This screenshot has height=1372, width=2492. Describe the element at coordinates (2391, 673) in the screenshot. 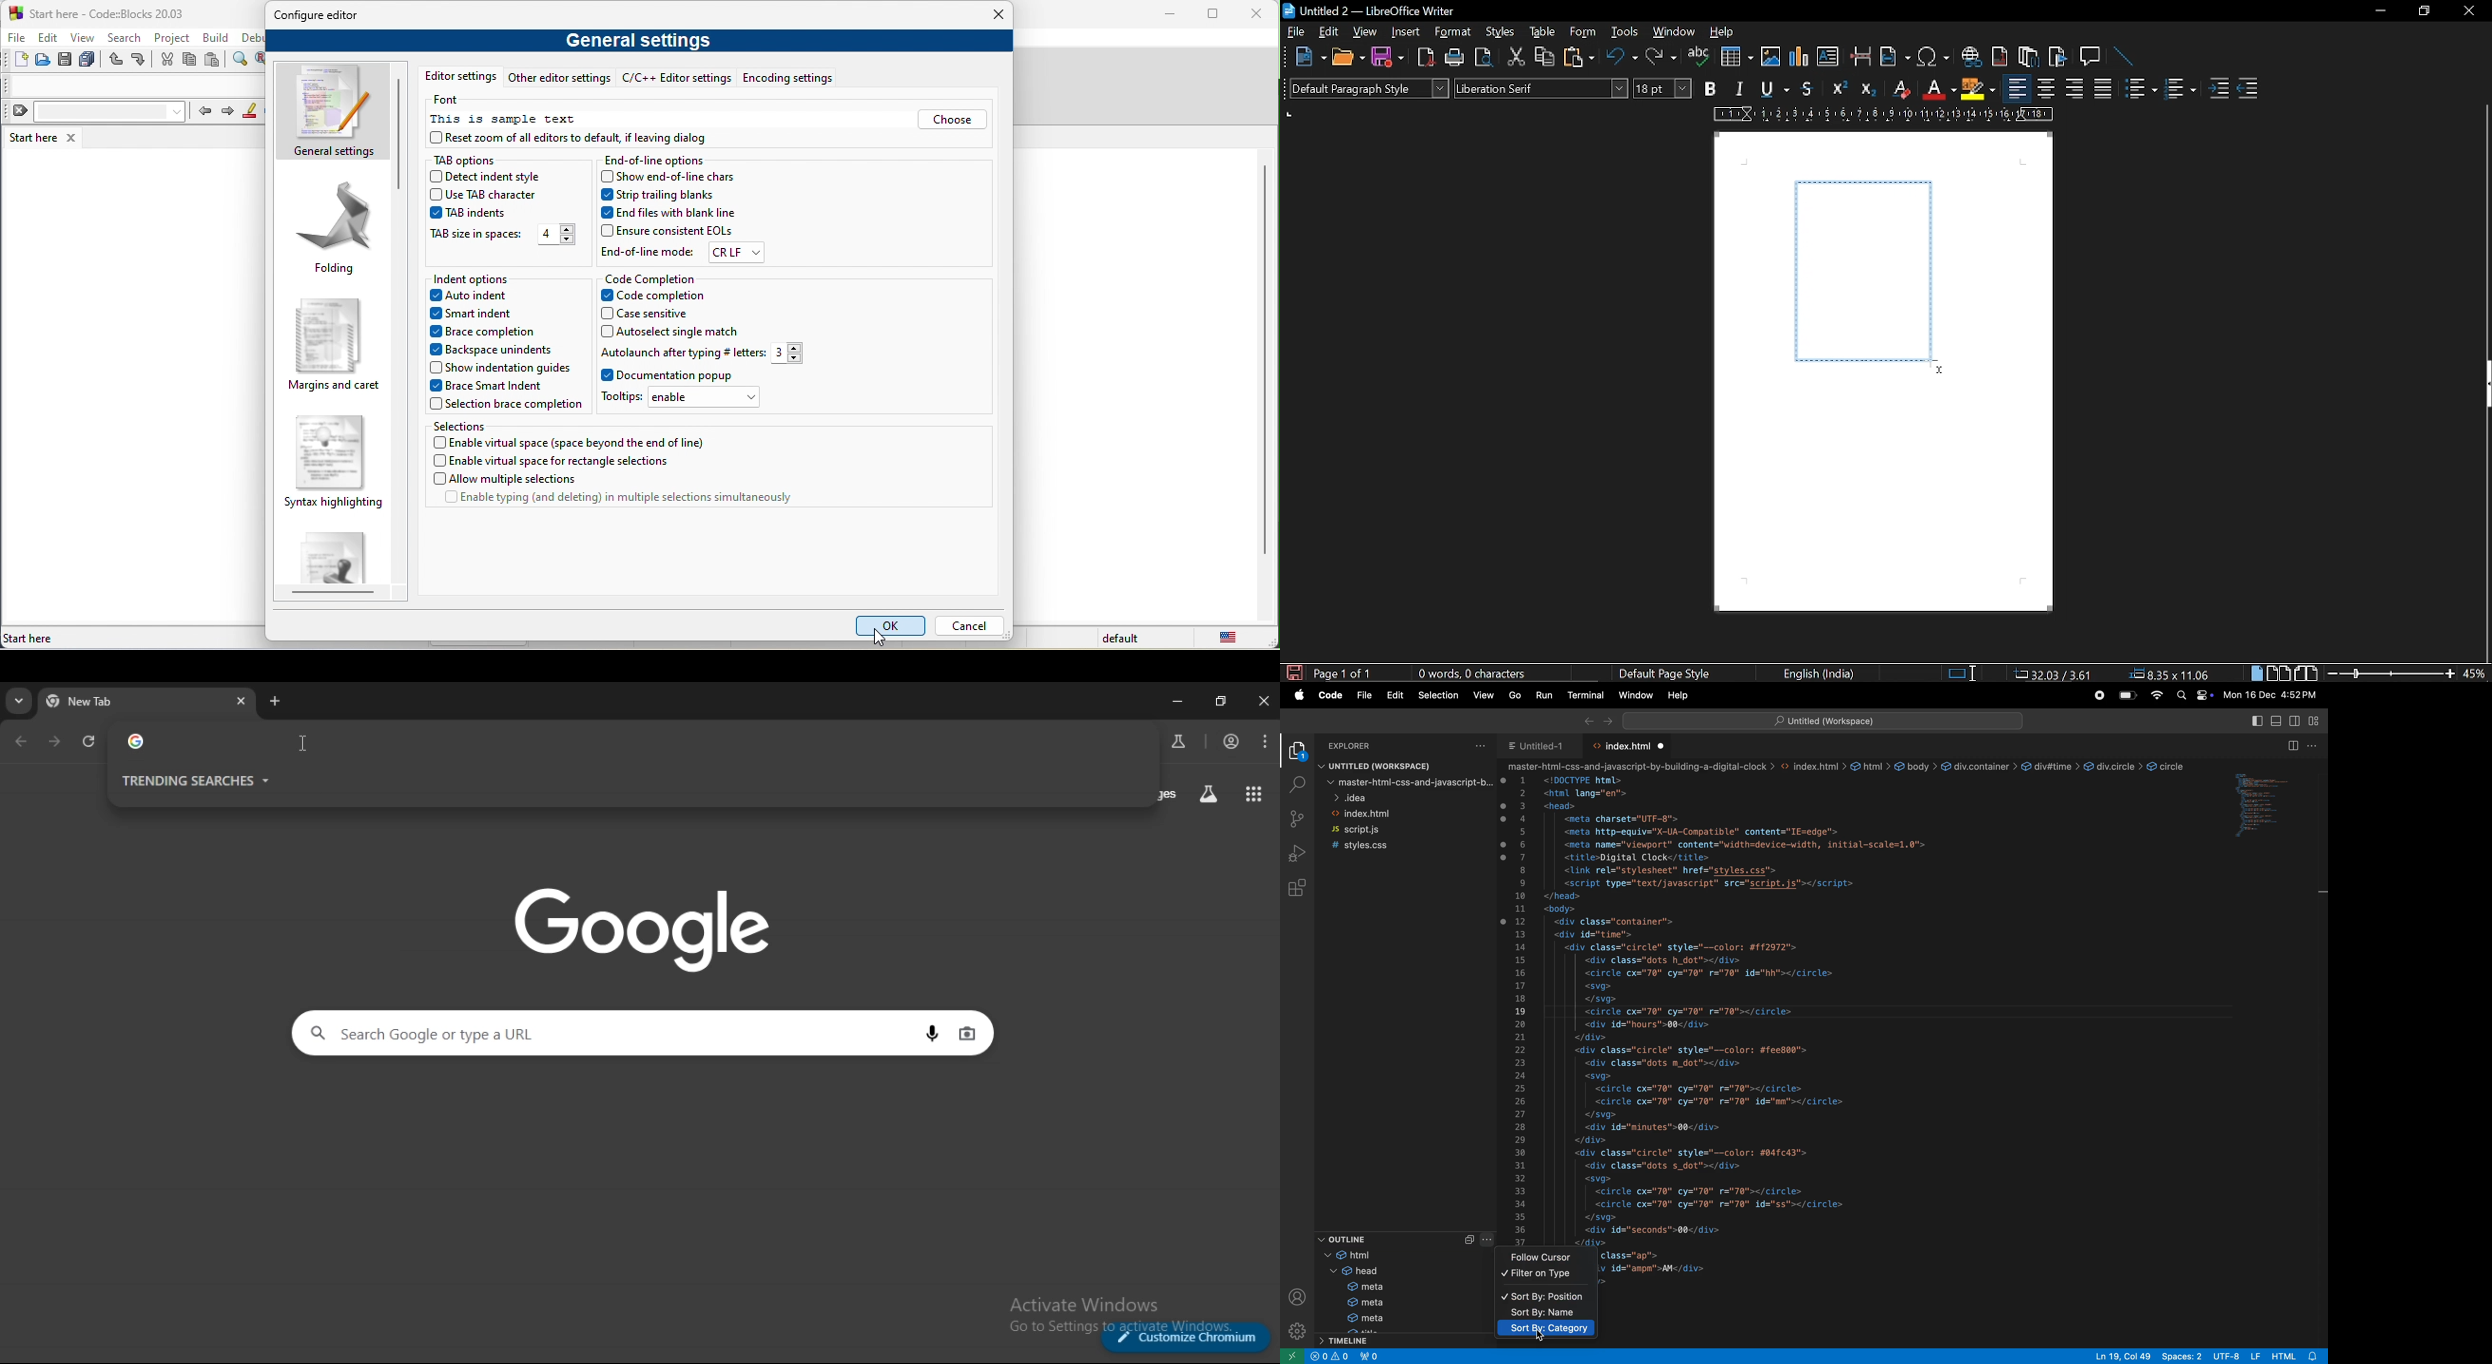

I see `change zoom` at that location.